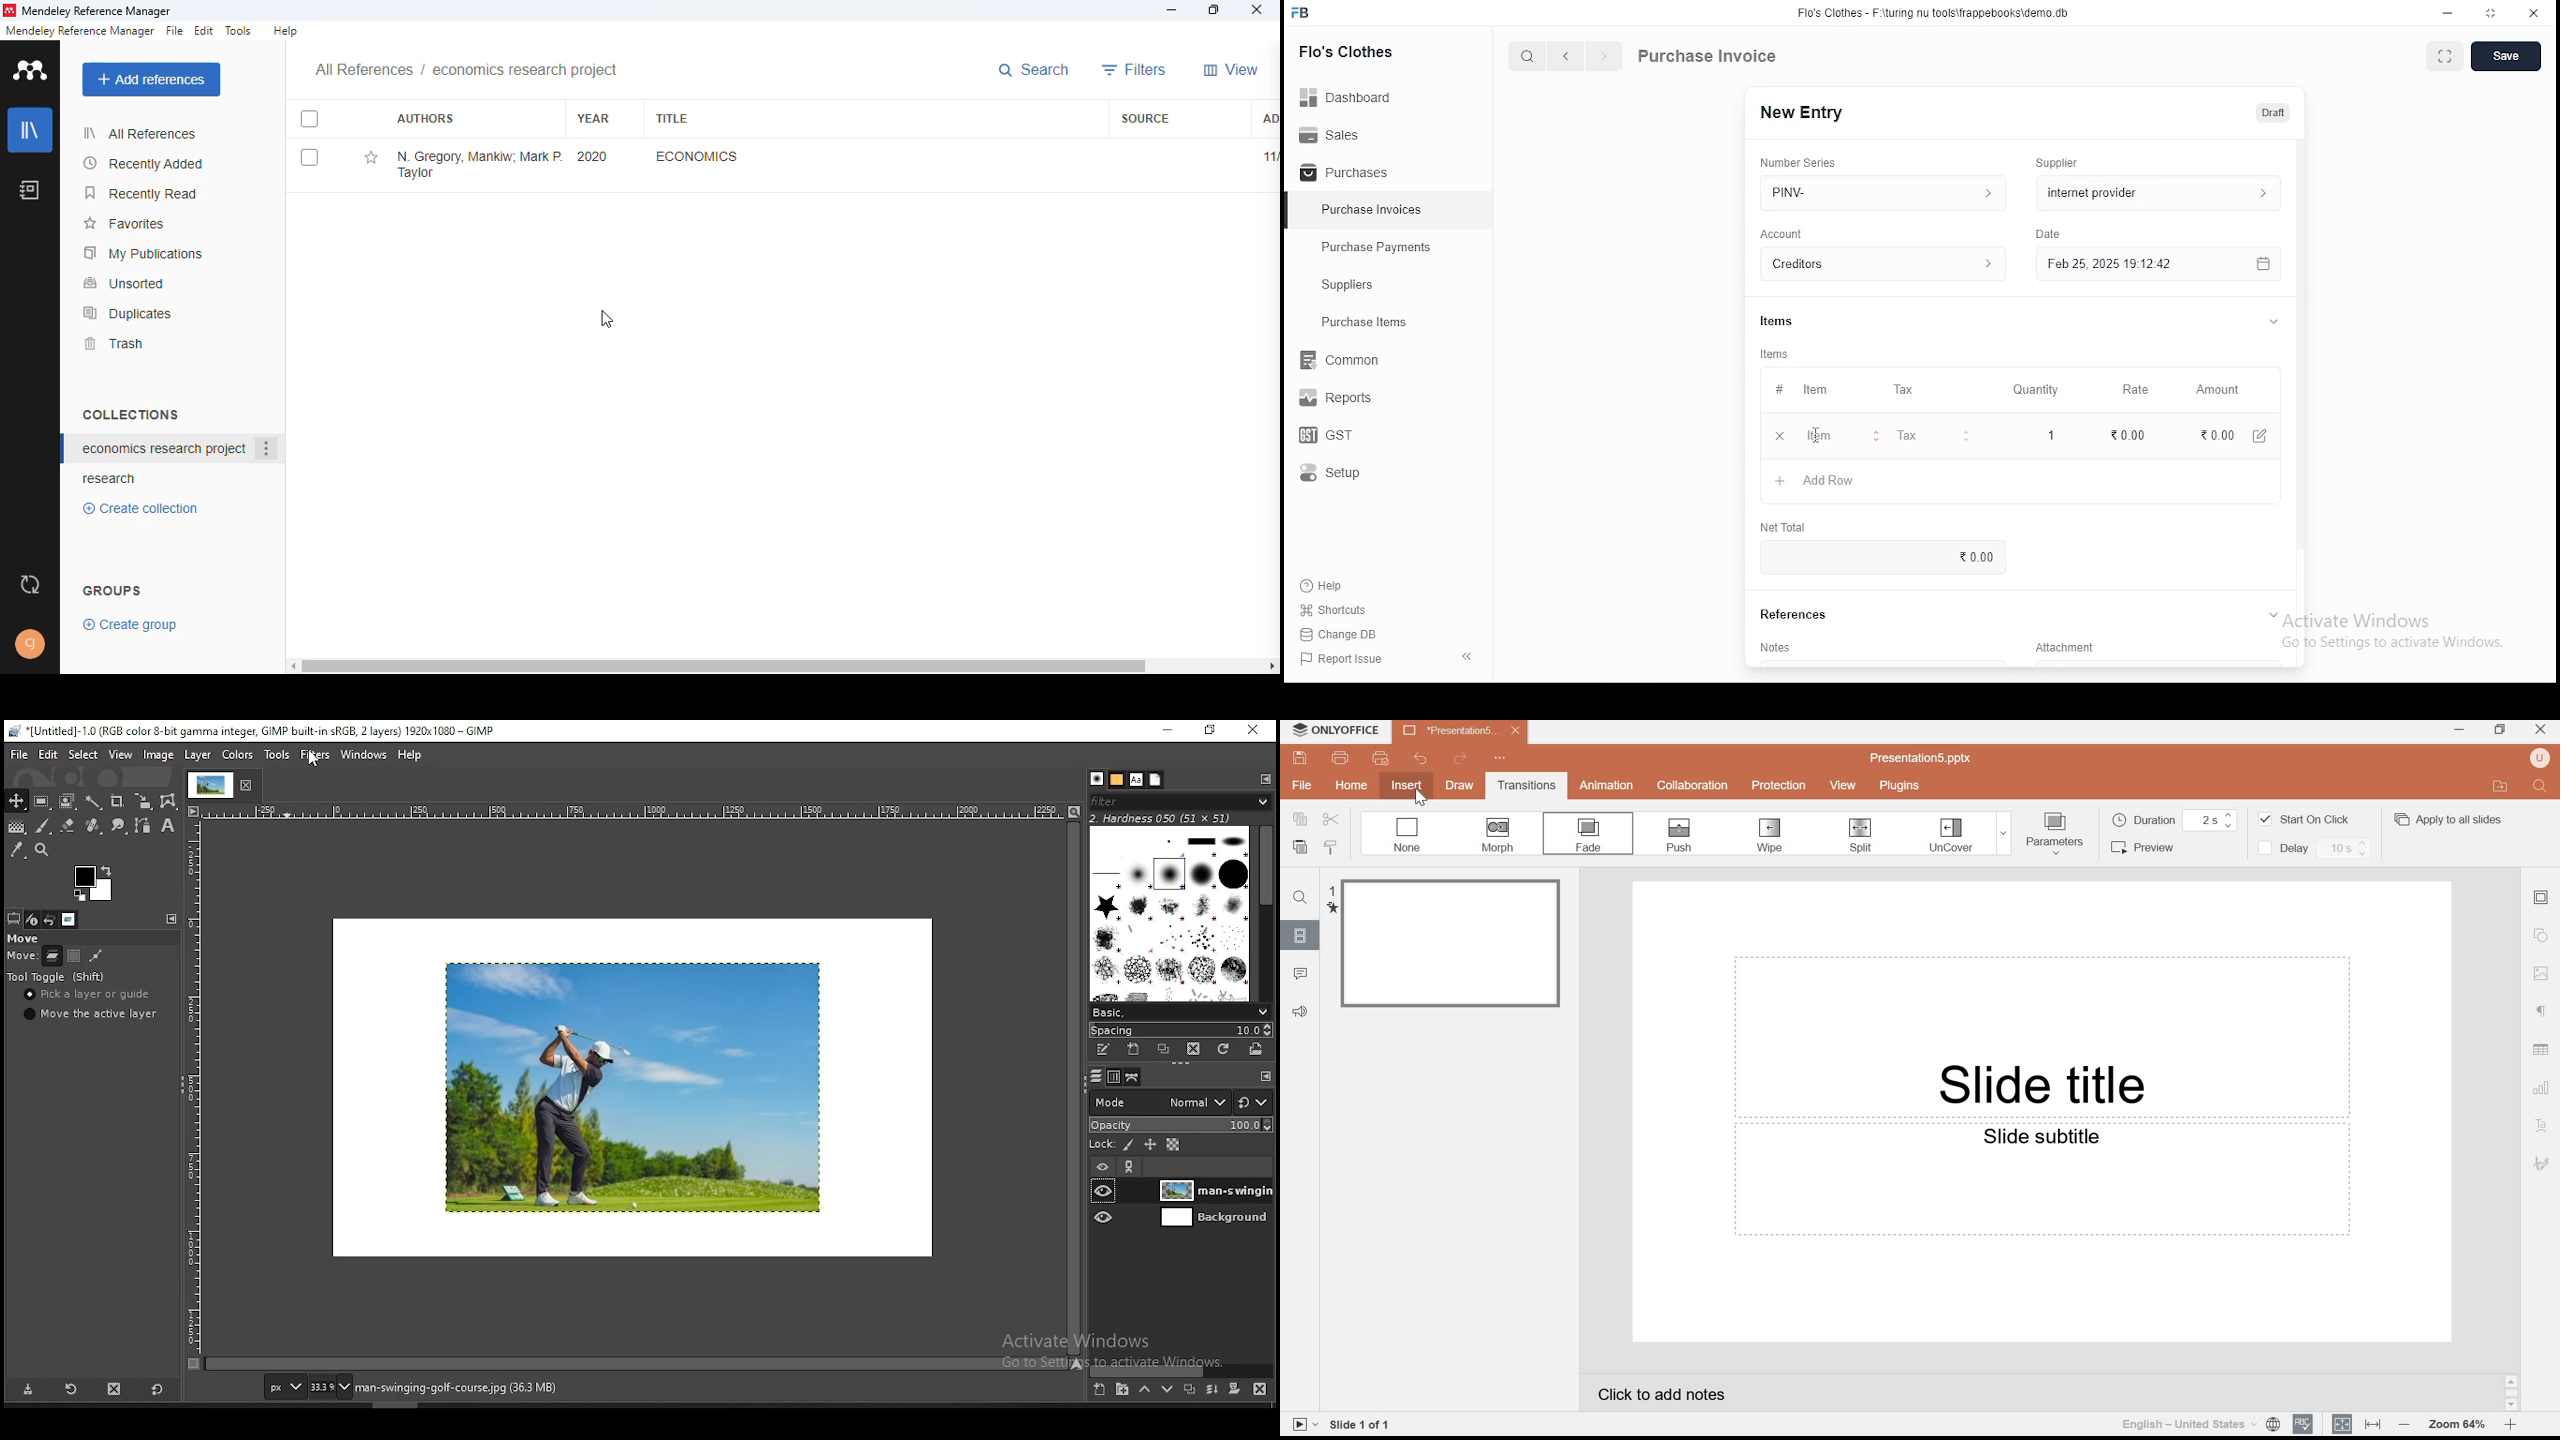 The width and height of the screenshot is (2576, 1456). I want to click on close pane, so click(1465, 655).